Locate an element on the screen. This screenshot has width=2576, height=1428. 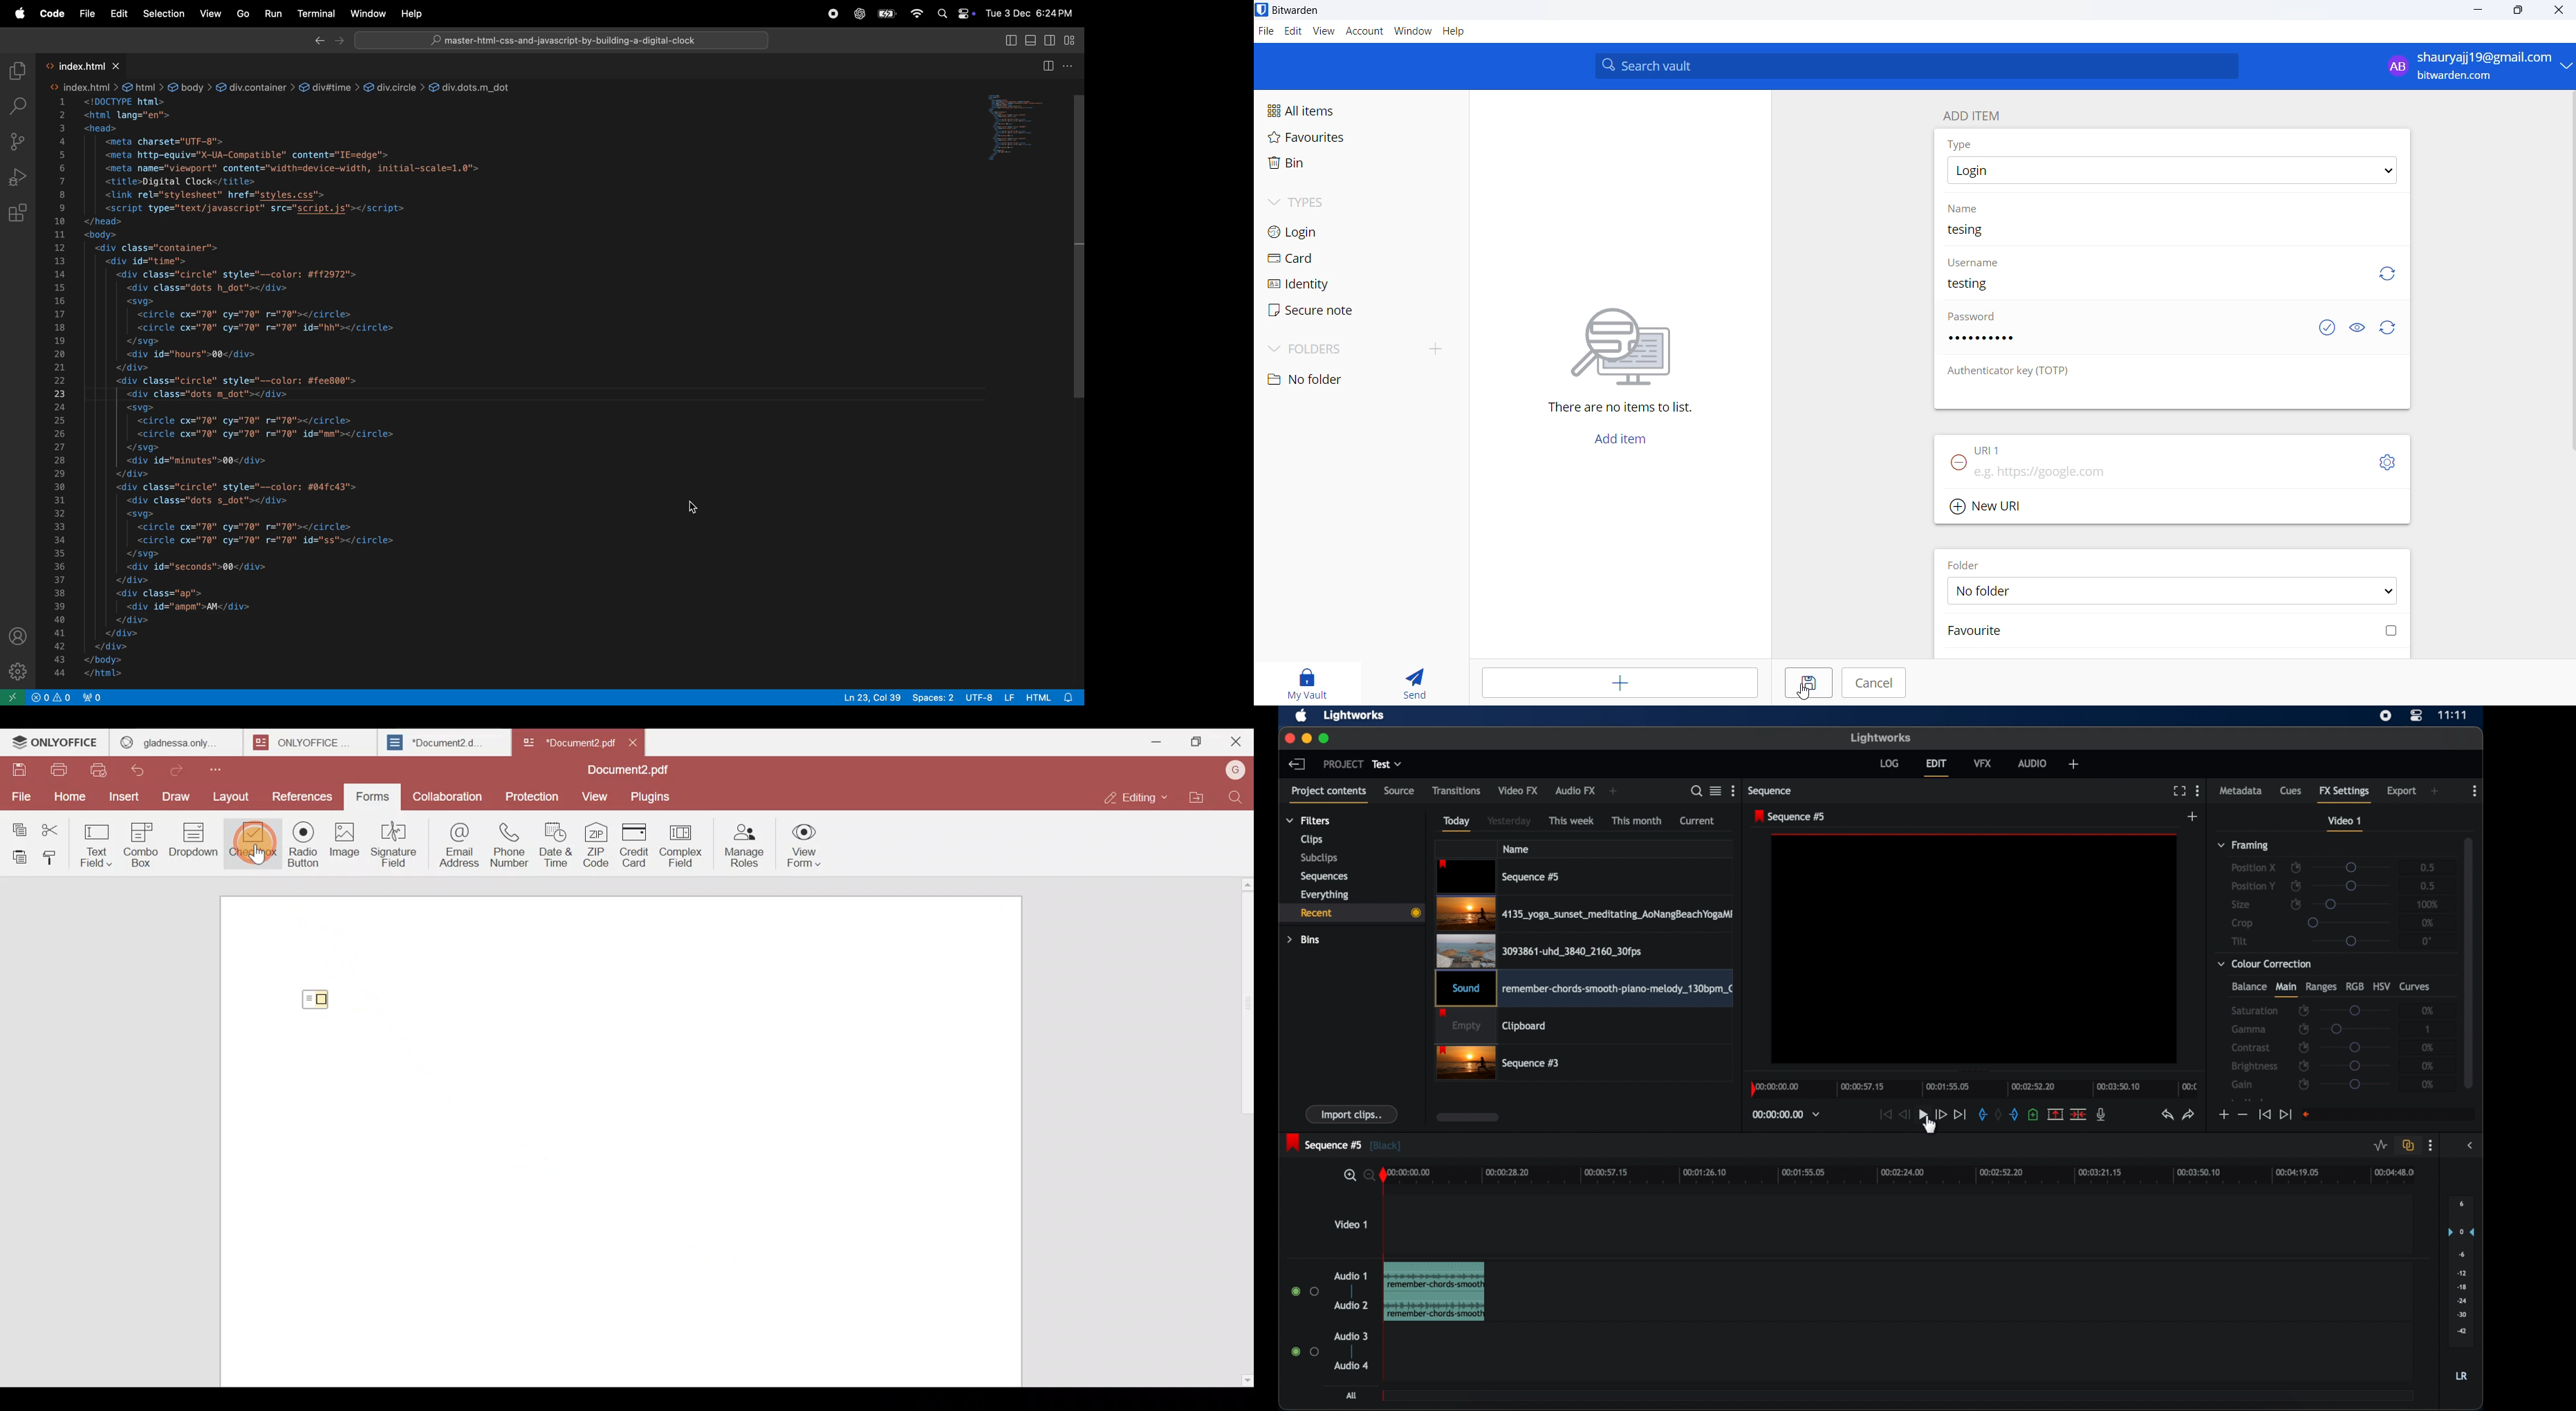
Close is located at coordinates (1235, 744).